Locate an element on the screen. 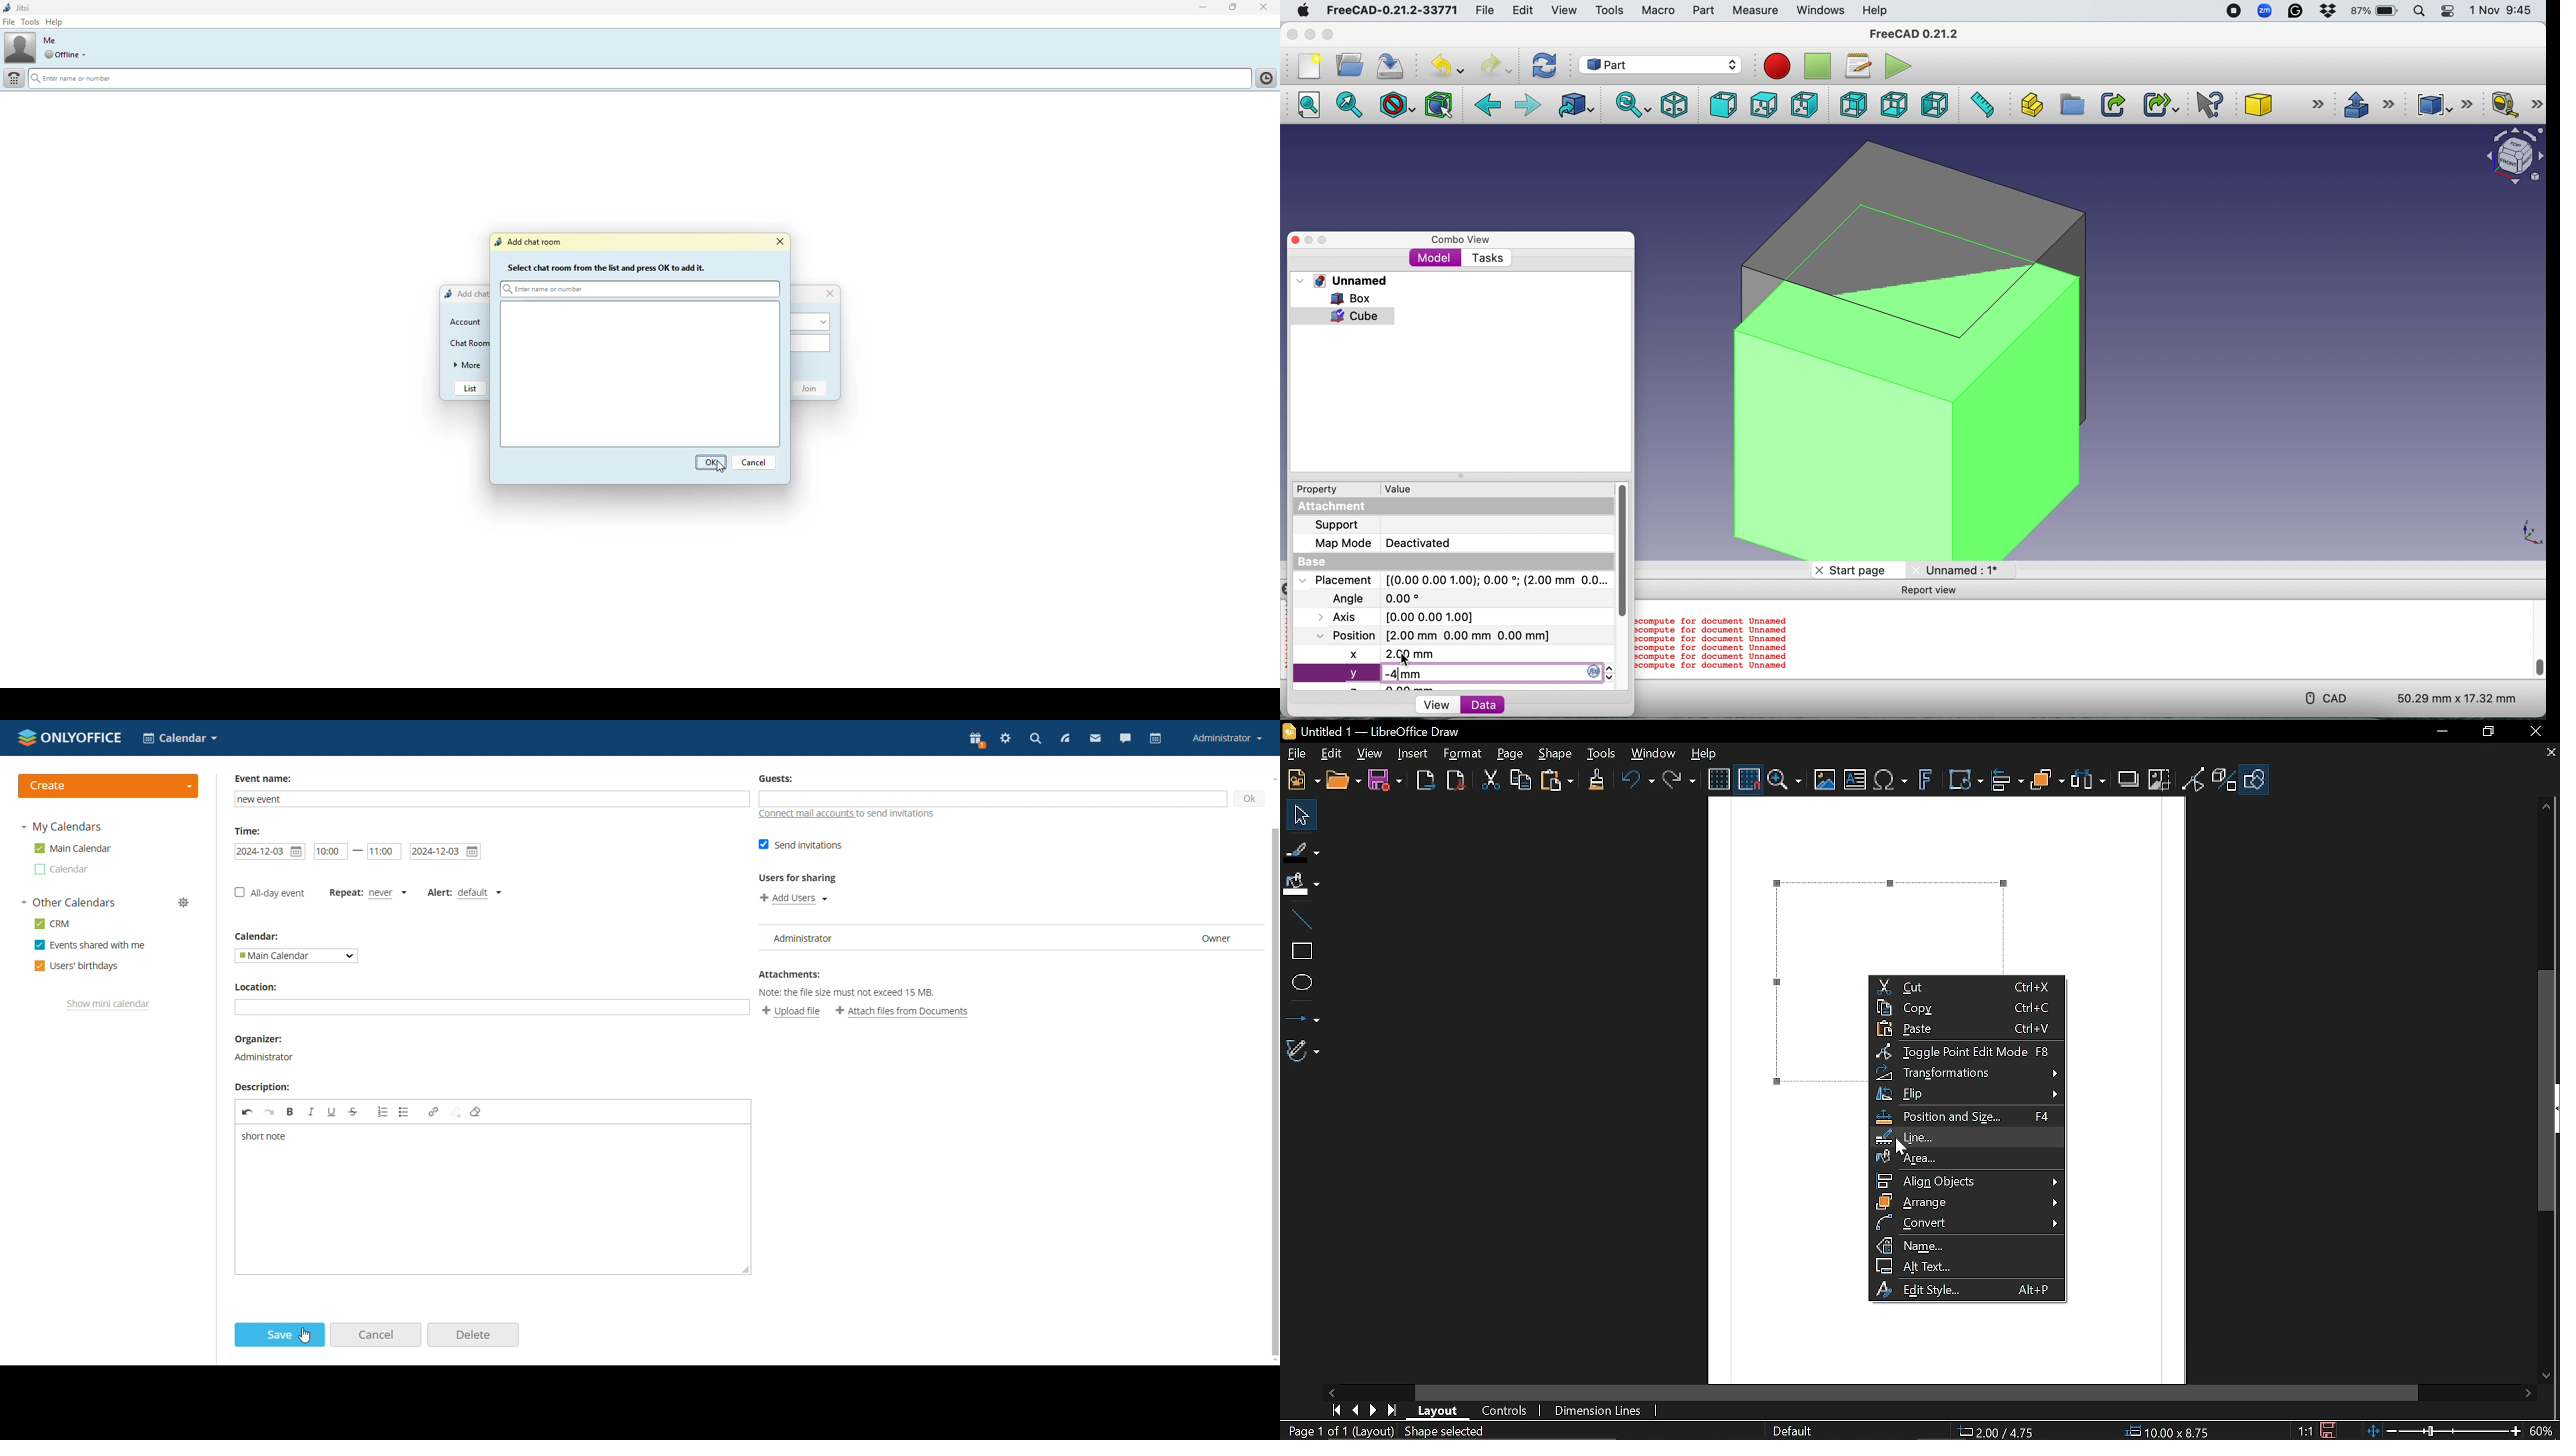  Refresh is located at coordinates (1547, 65).